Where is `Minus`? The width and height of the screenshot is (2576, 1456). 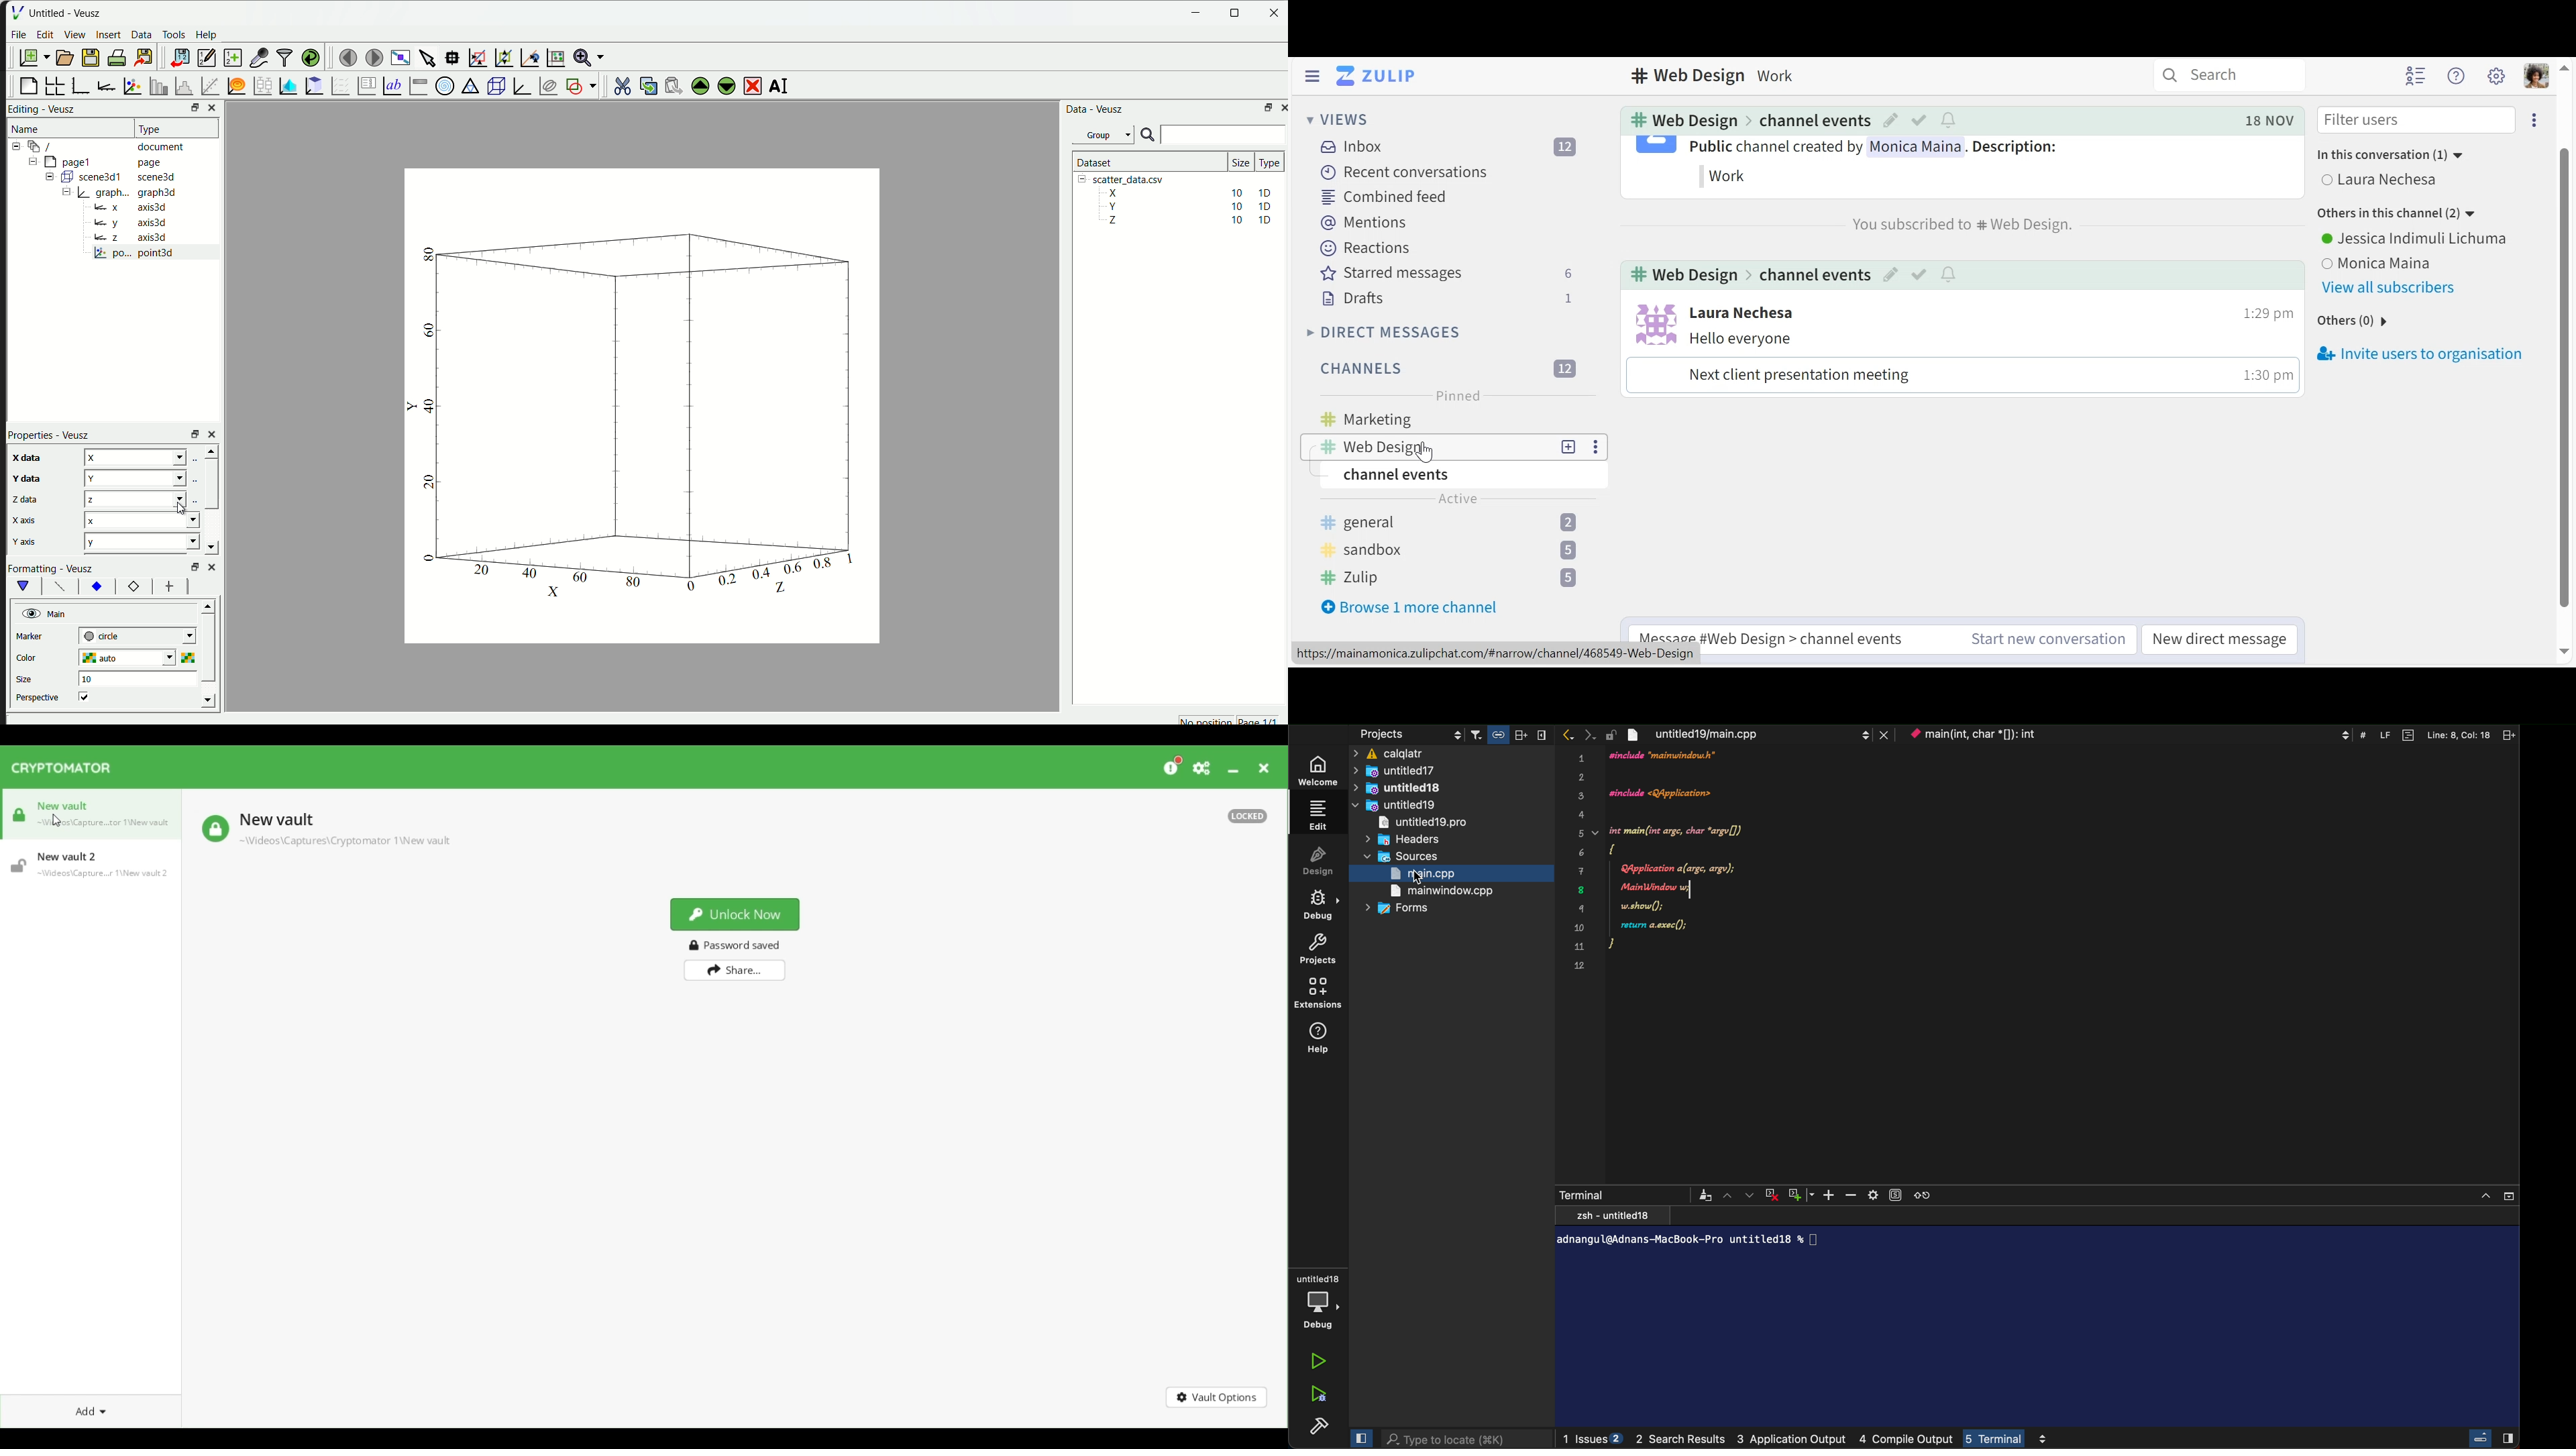 Minus is located at coordinates (1851, 1194).